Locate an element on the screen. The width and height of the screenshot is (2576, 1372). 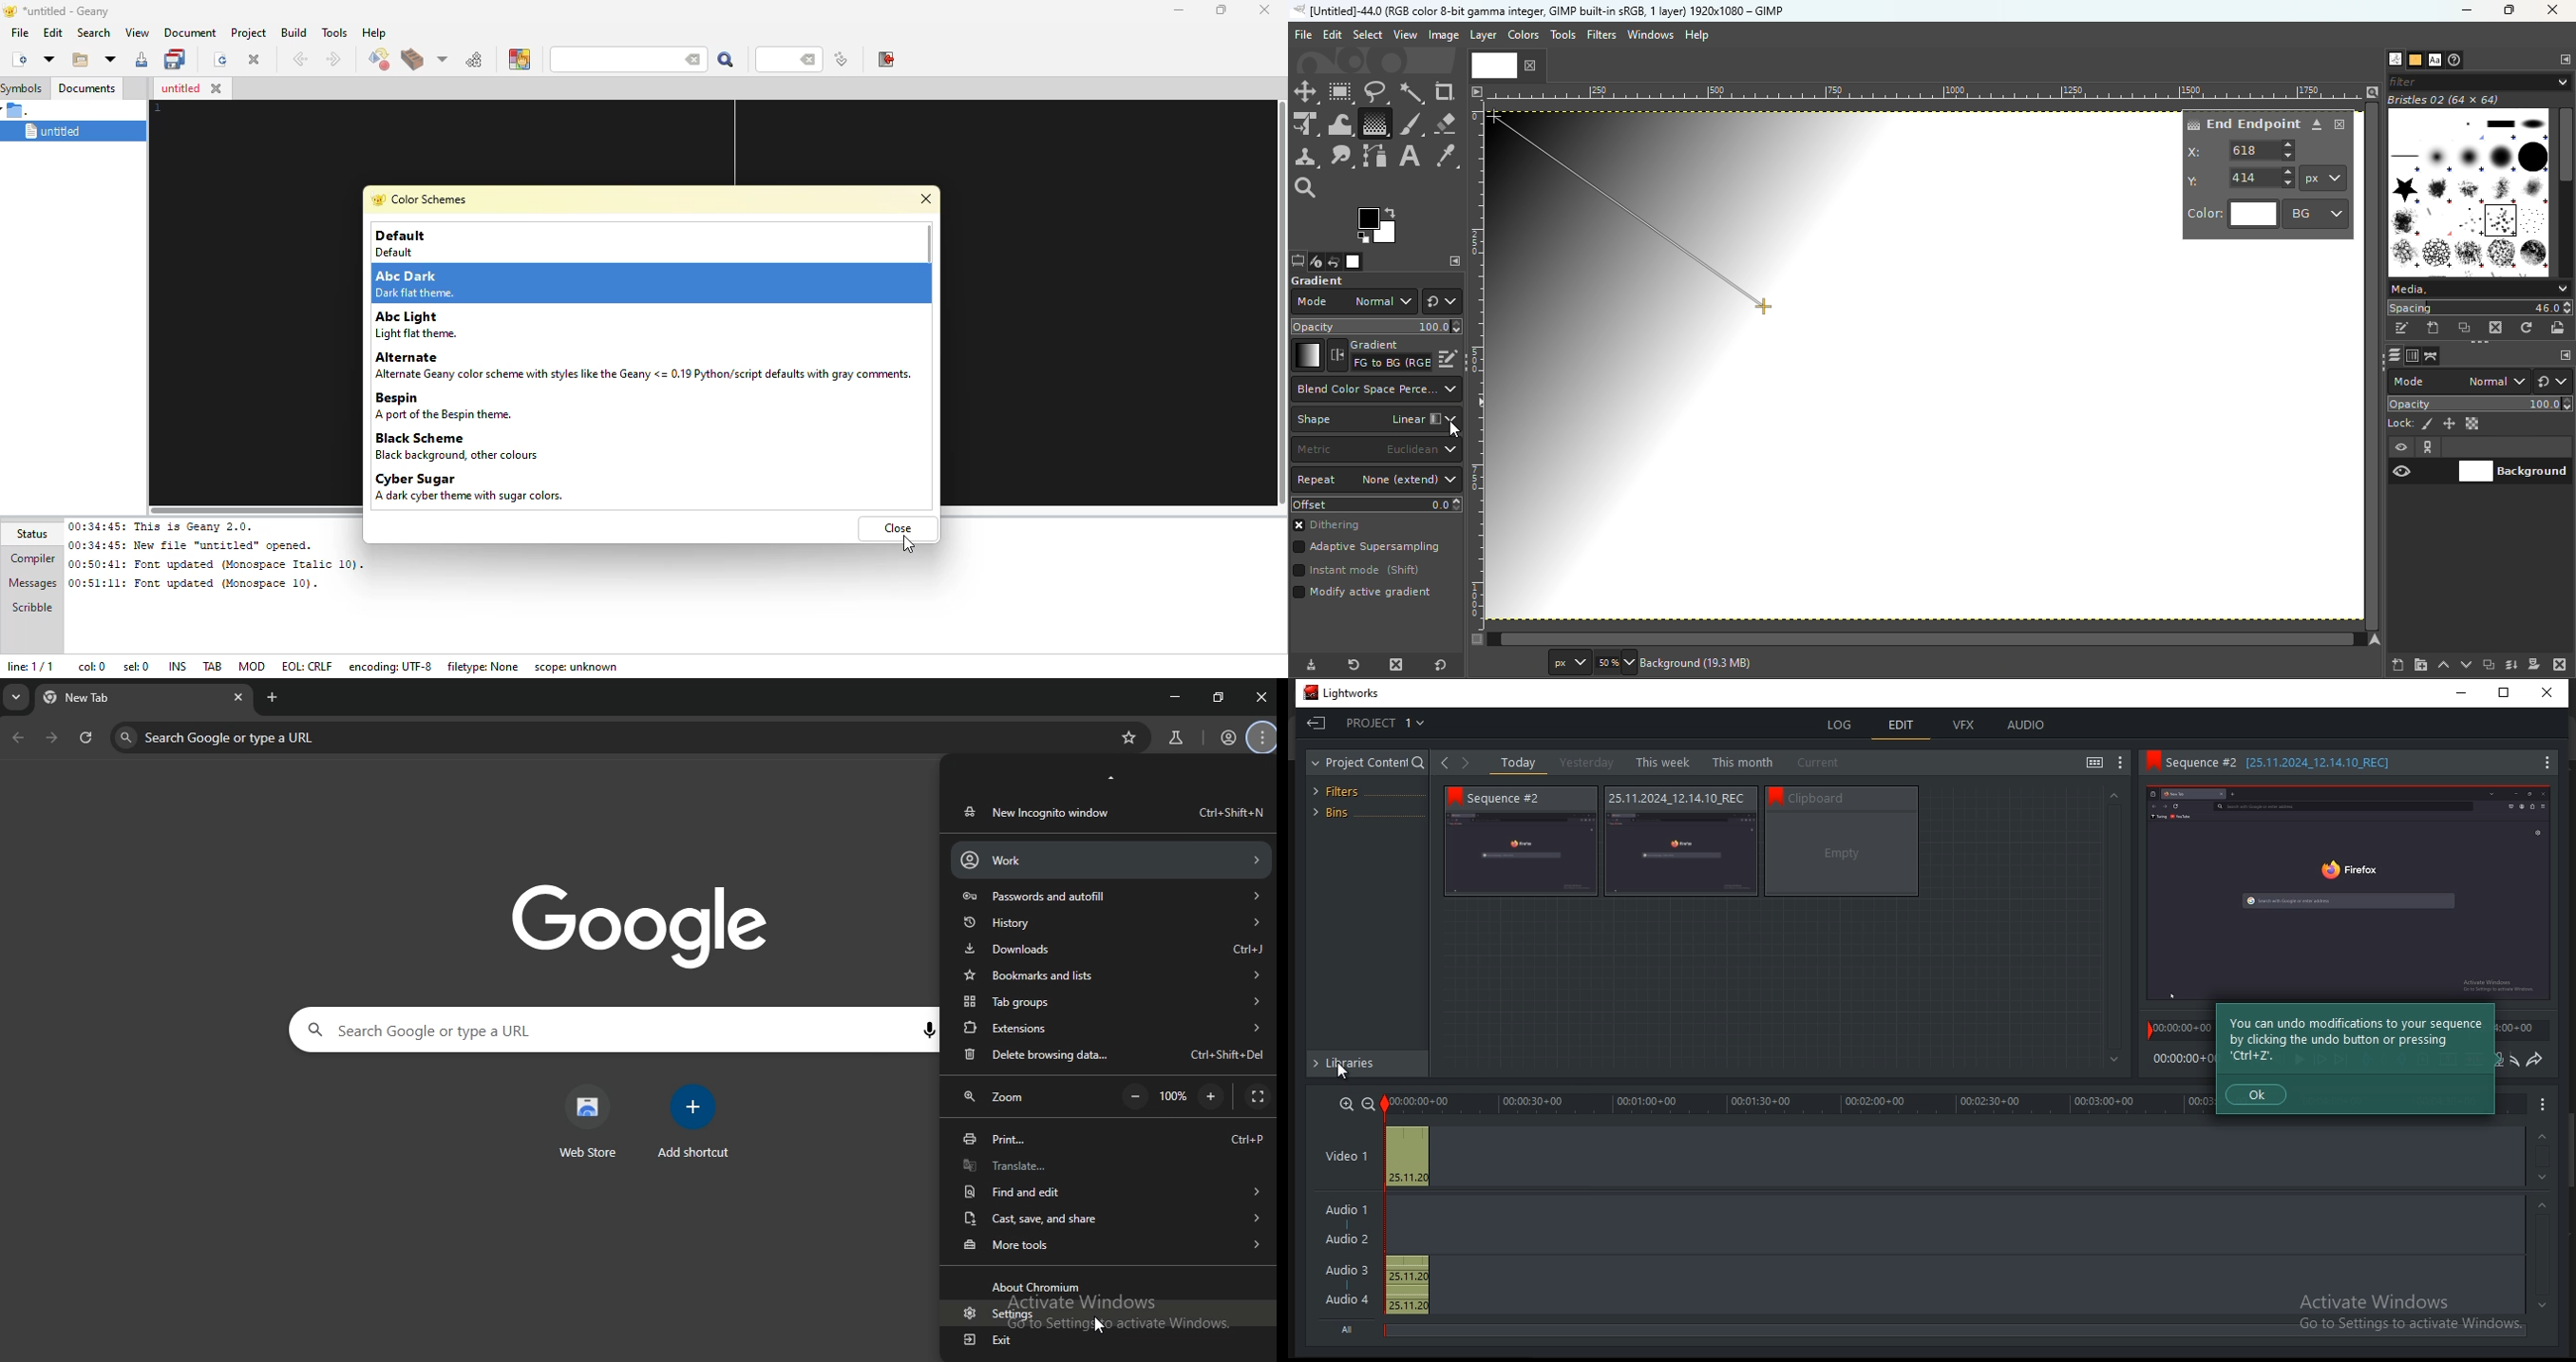
Audio 3 is located at coordinates (1346, 1271).